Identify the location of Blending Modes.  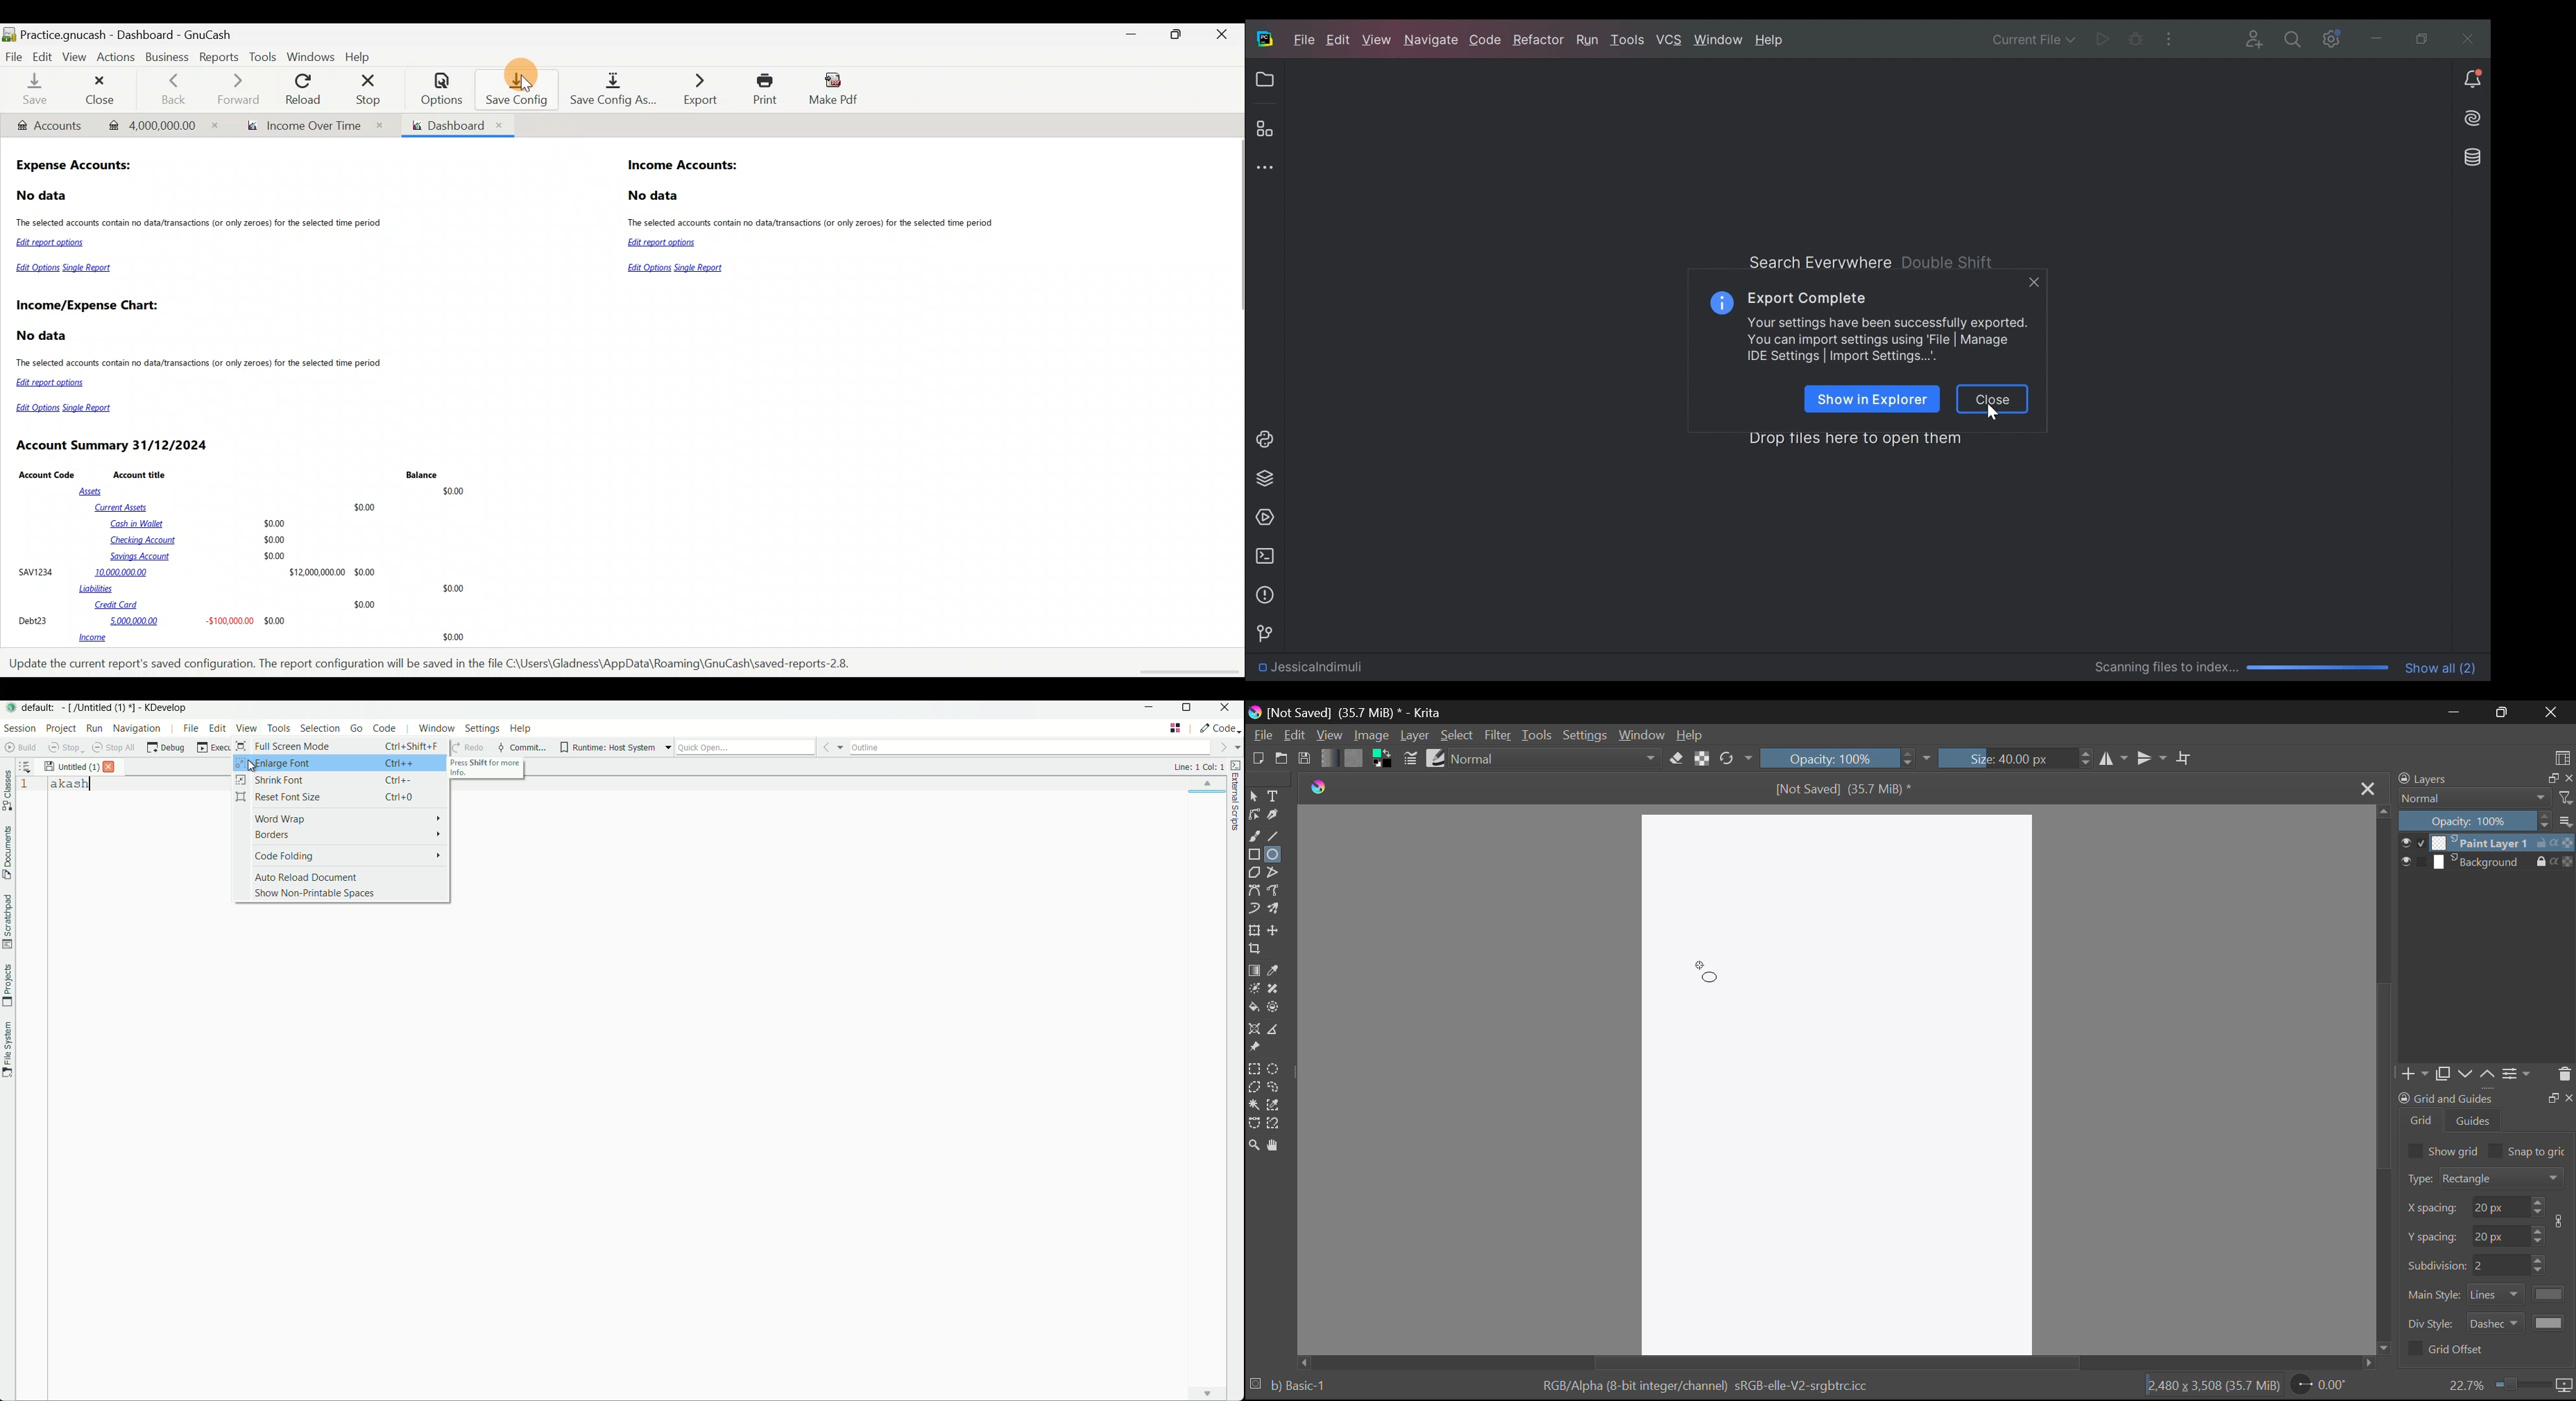
(2485, 799).